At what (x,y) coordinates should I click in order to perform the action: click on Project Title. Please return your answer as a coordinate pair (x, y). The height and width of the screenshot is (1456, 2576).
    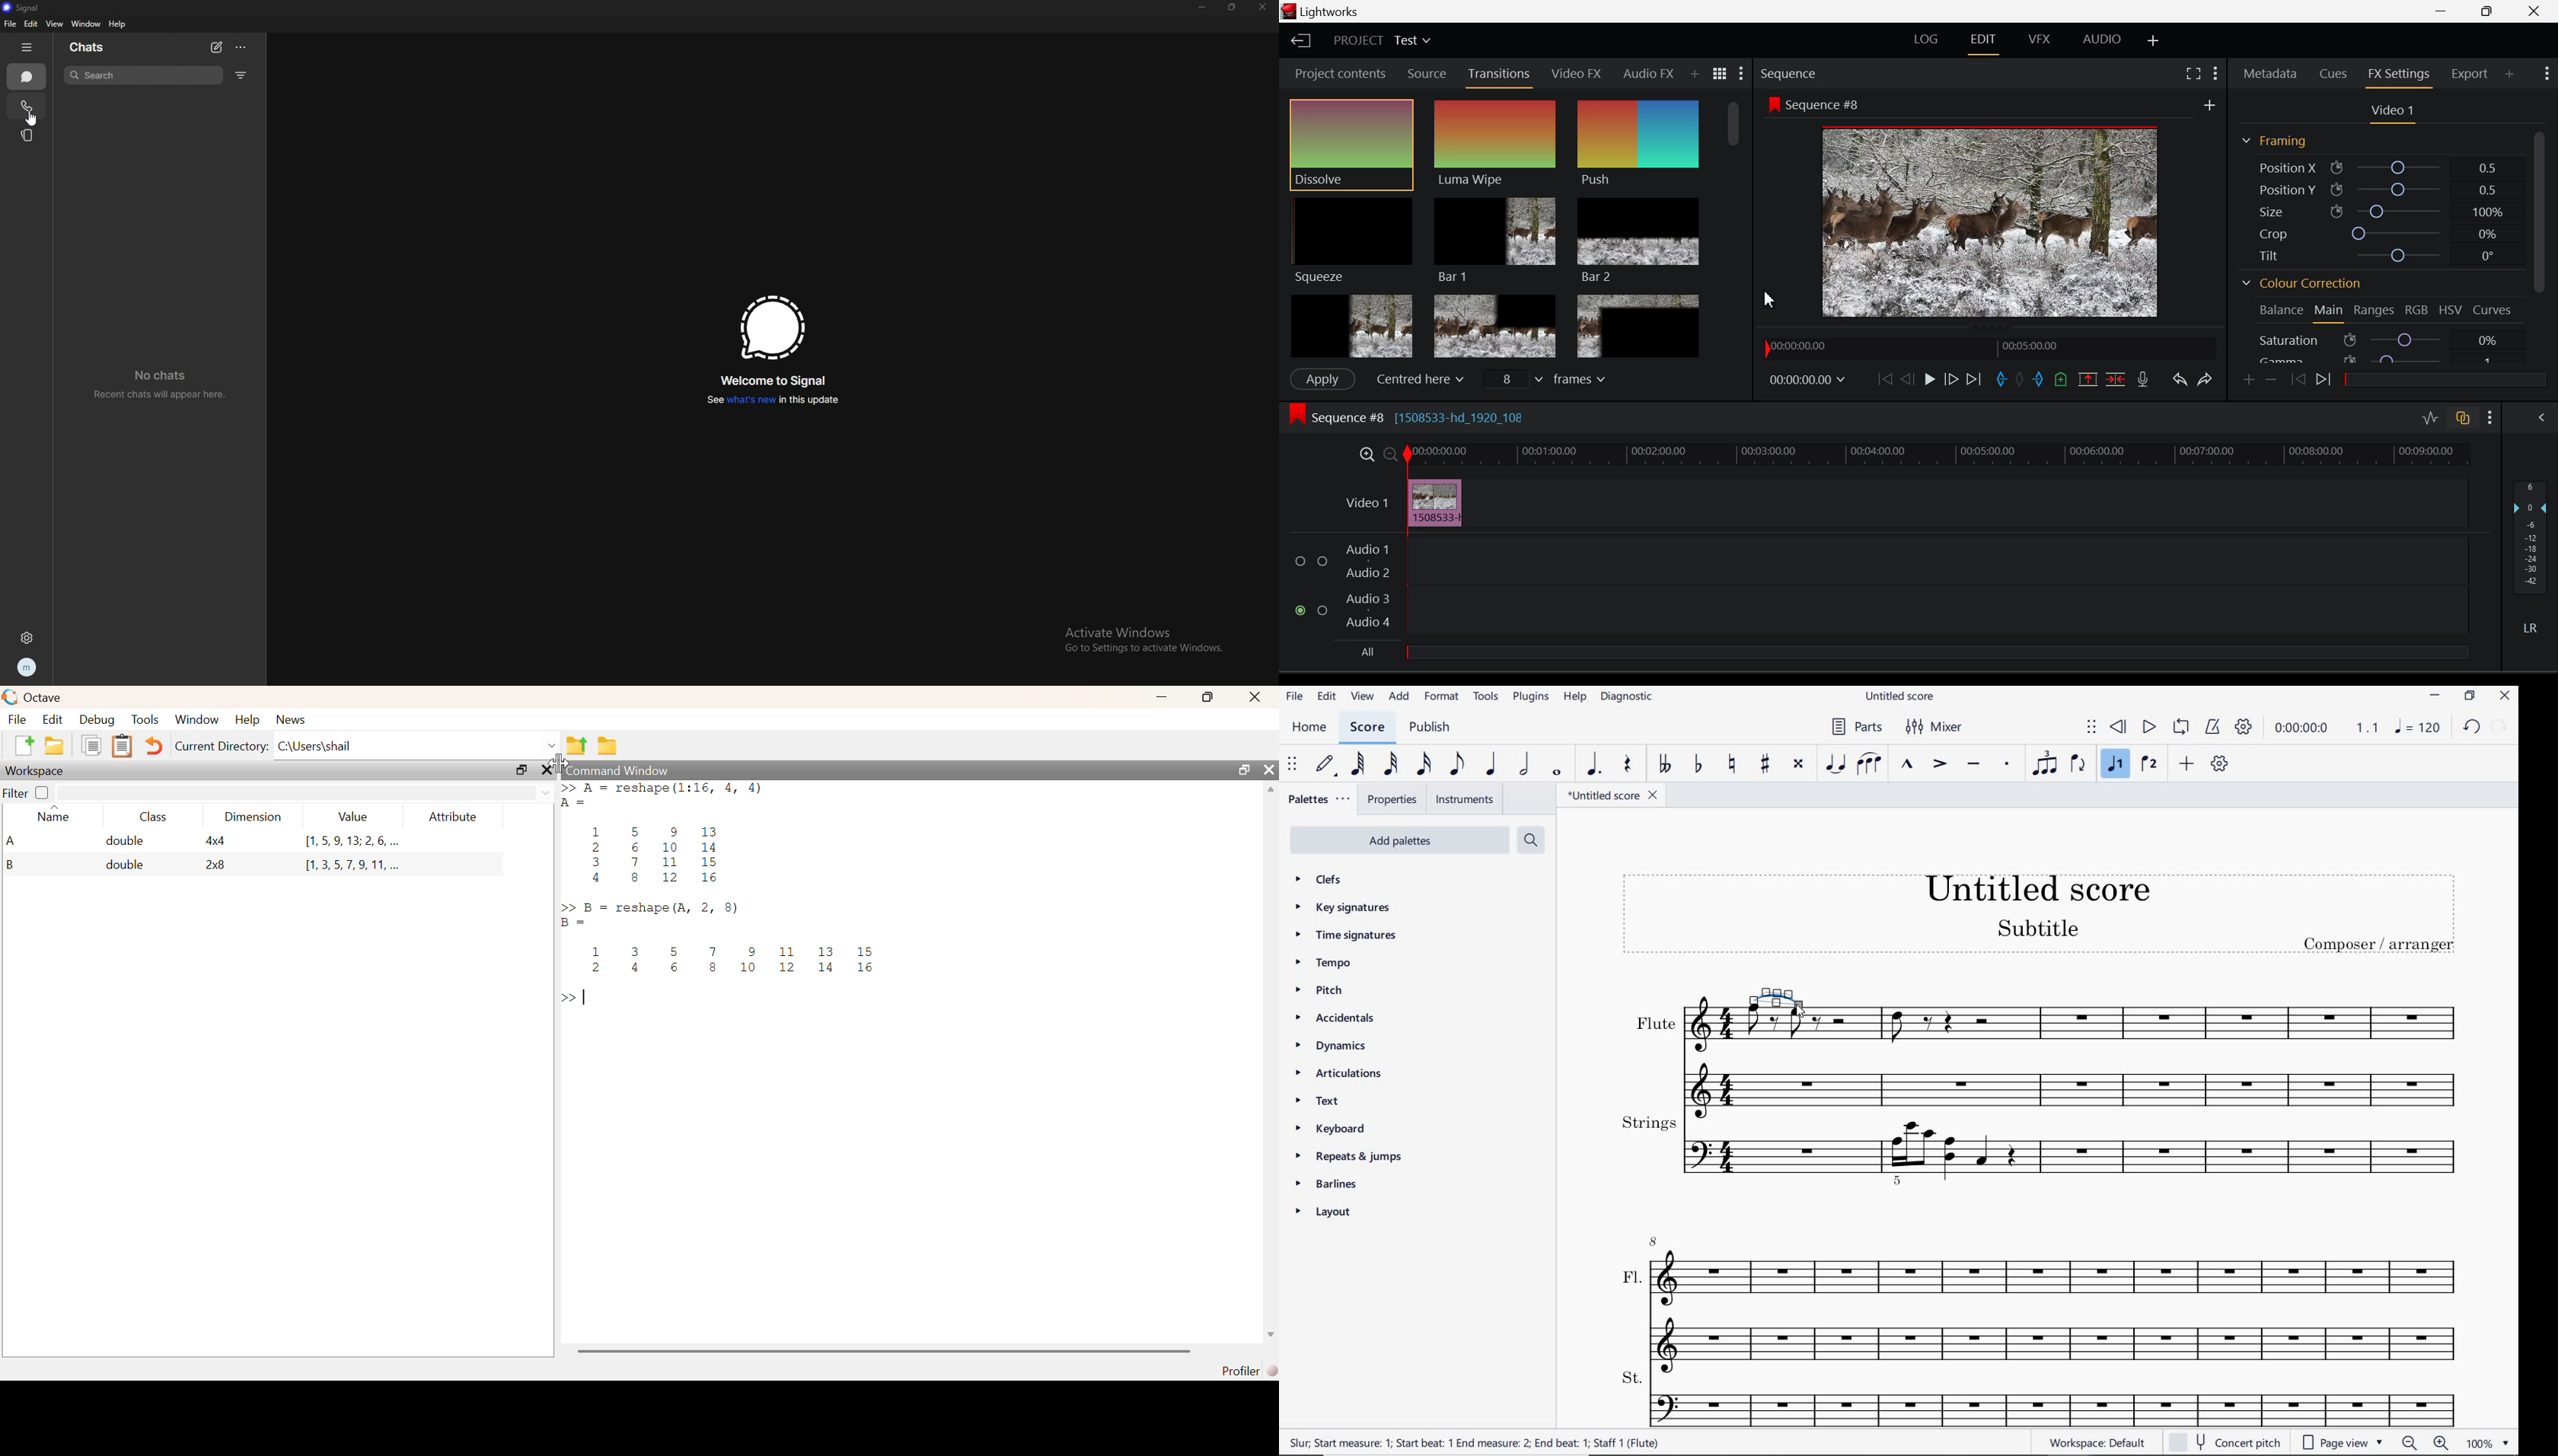
    Looking at the image, I should click on (1380, 40).